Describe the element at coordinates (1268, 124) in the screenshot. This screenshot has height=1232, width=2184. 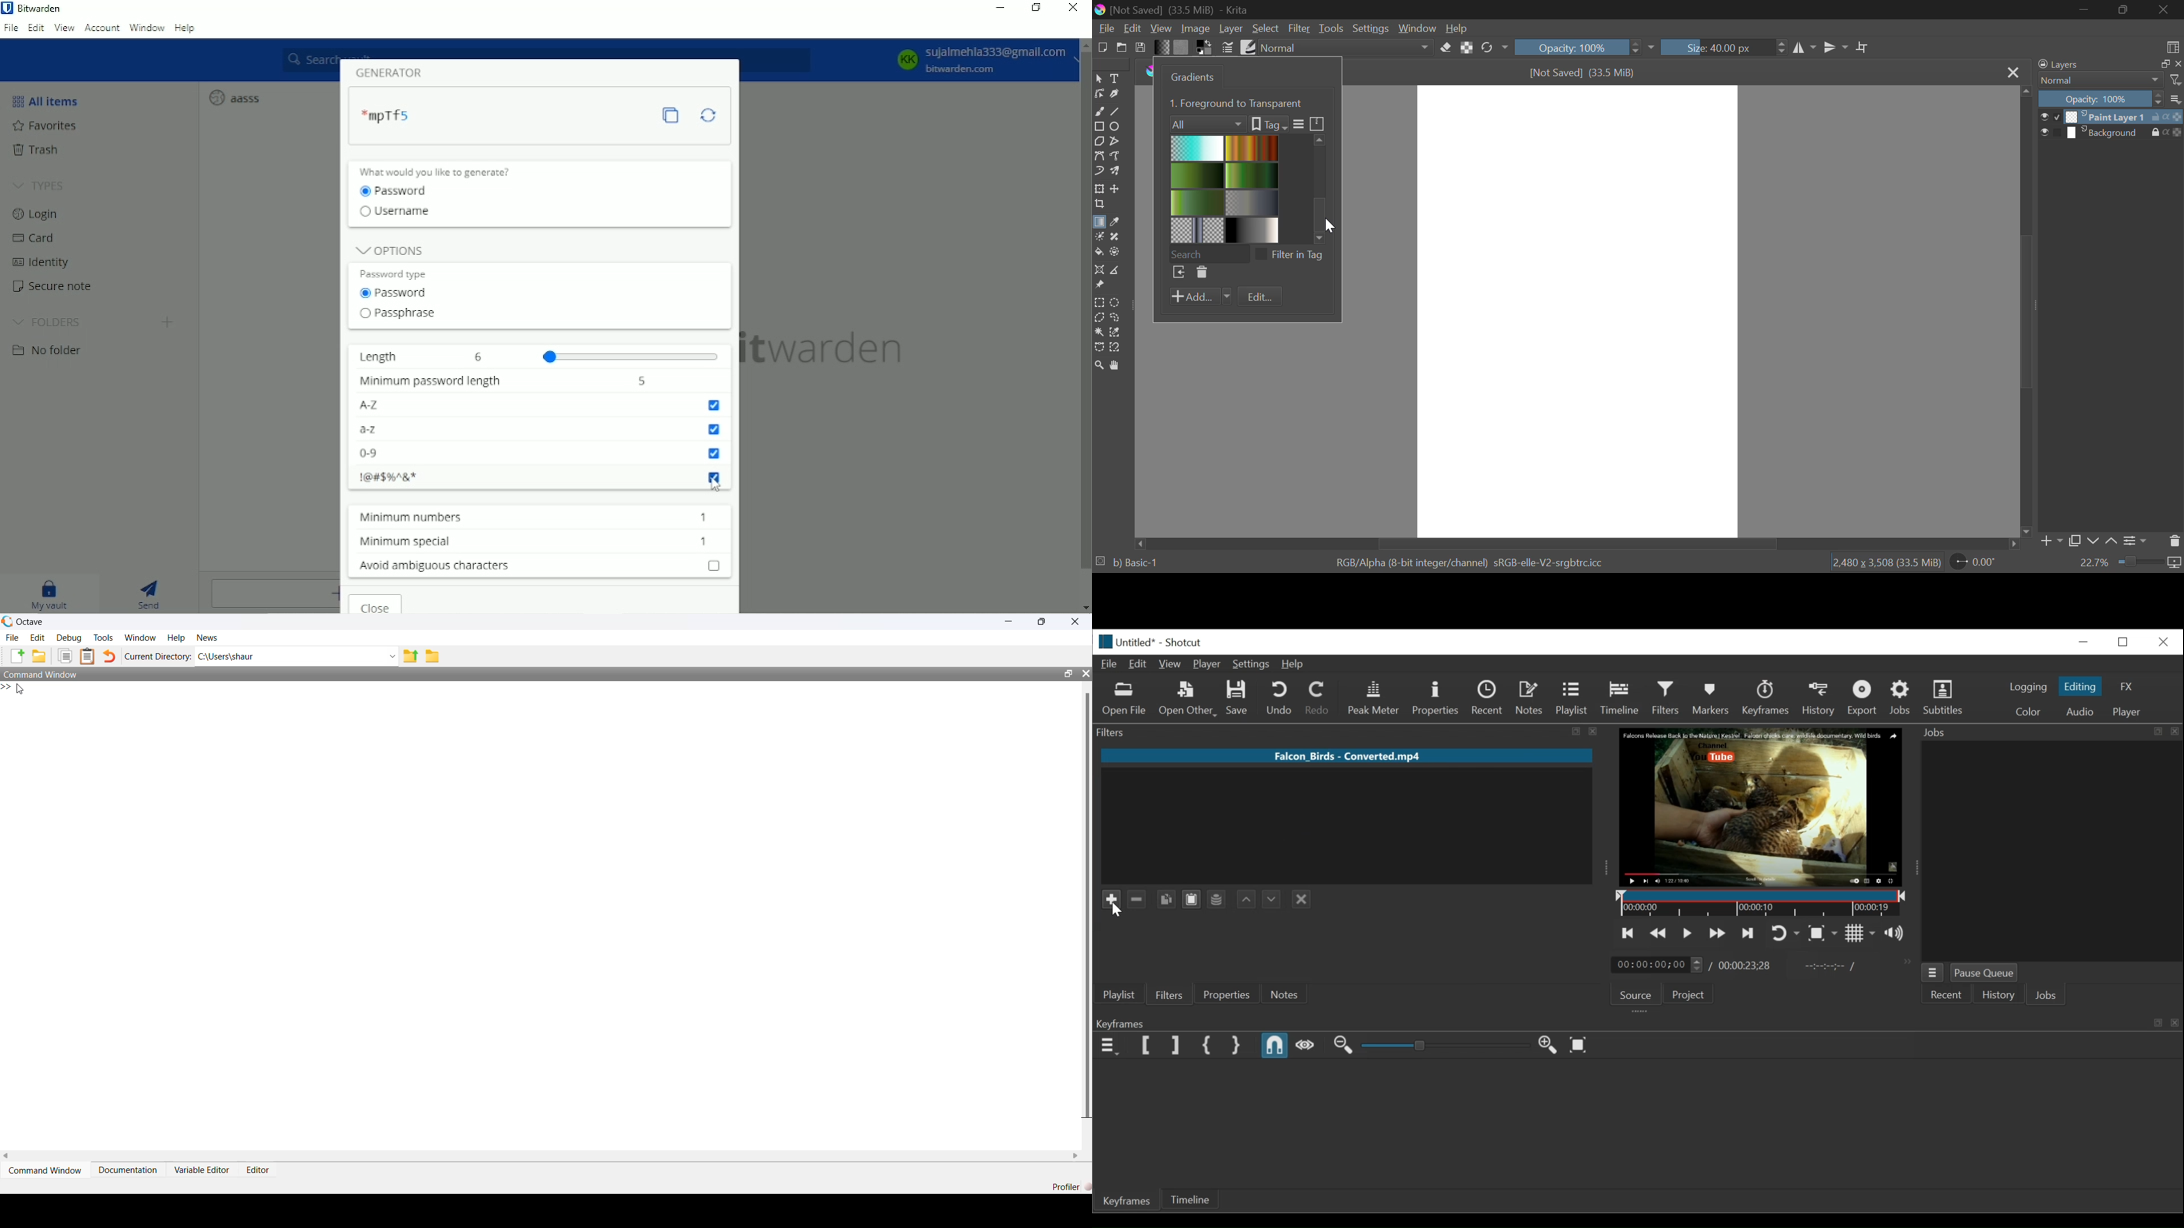
I see `Tag` at that location.